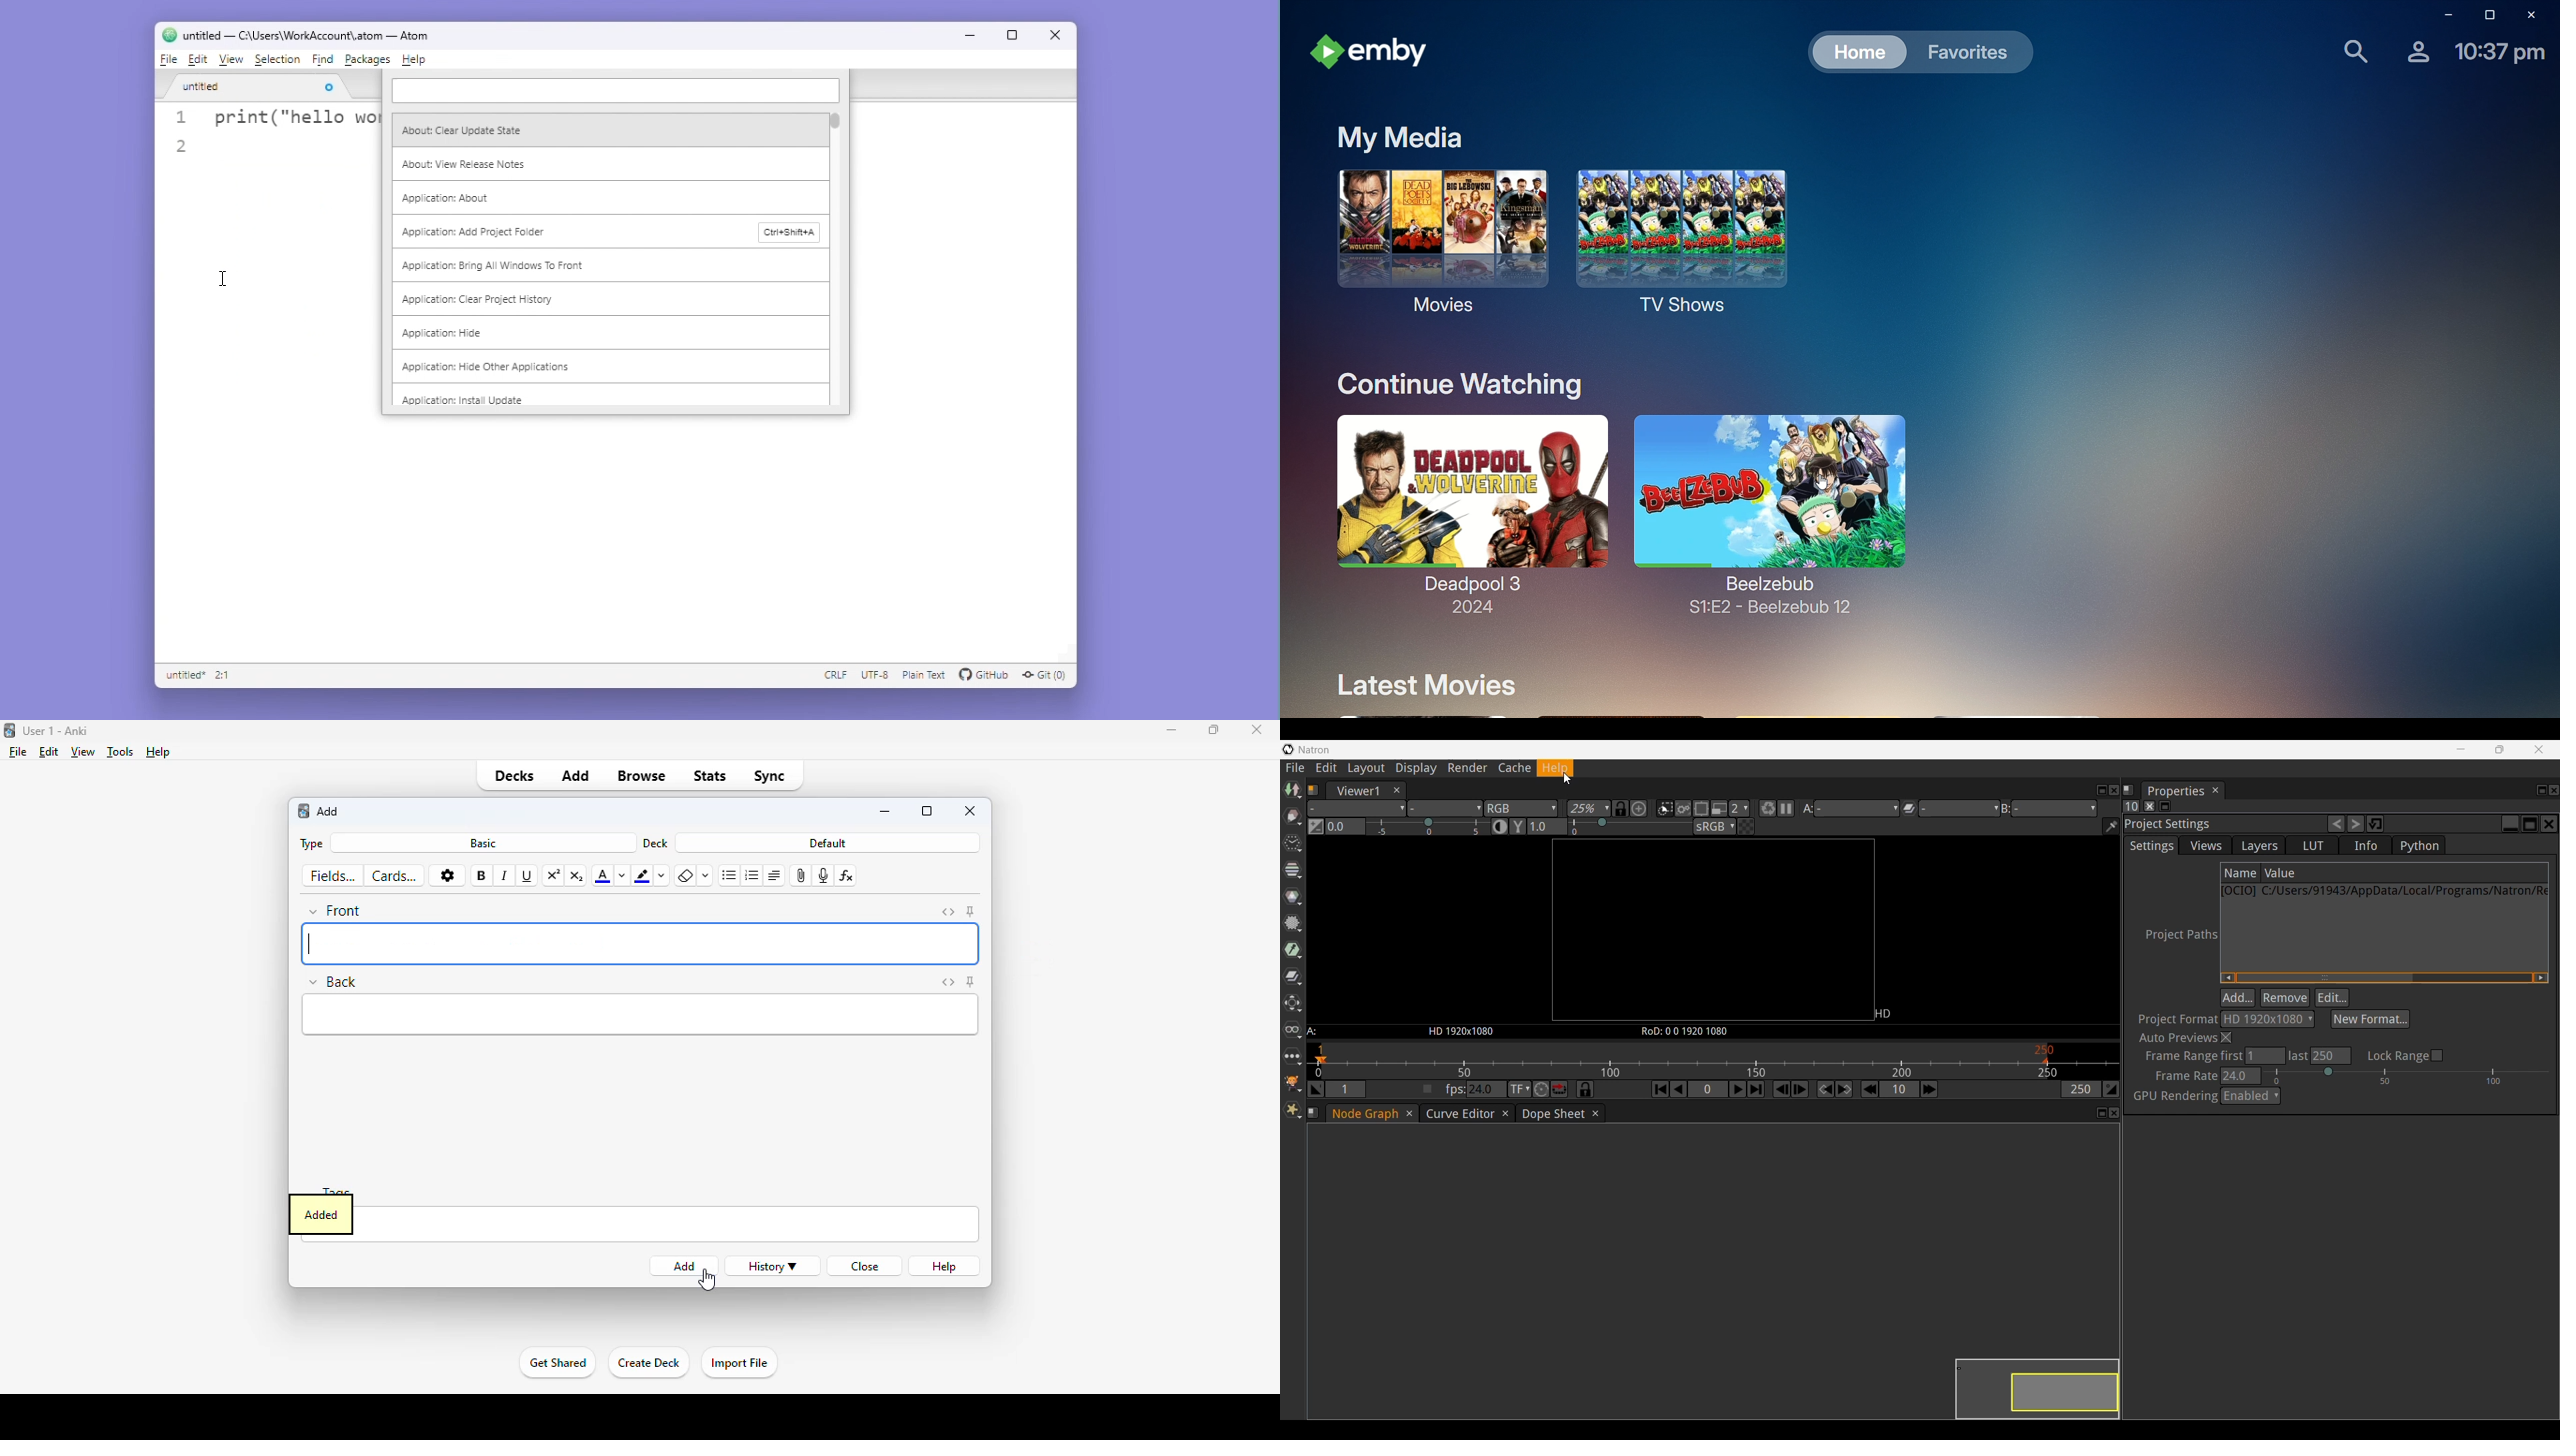 This screenshot has width=2576, height=1456. Describe the element at coordinates (972, 911) in the screenshot. I see `toggle sticky` at that location.